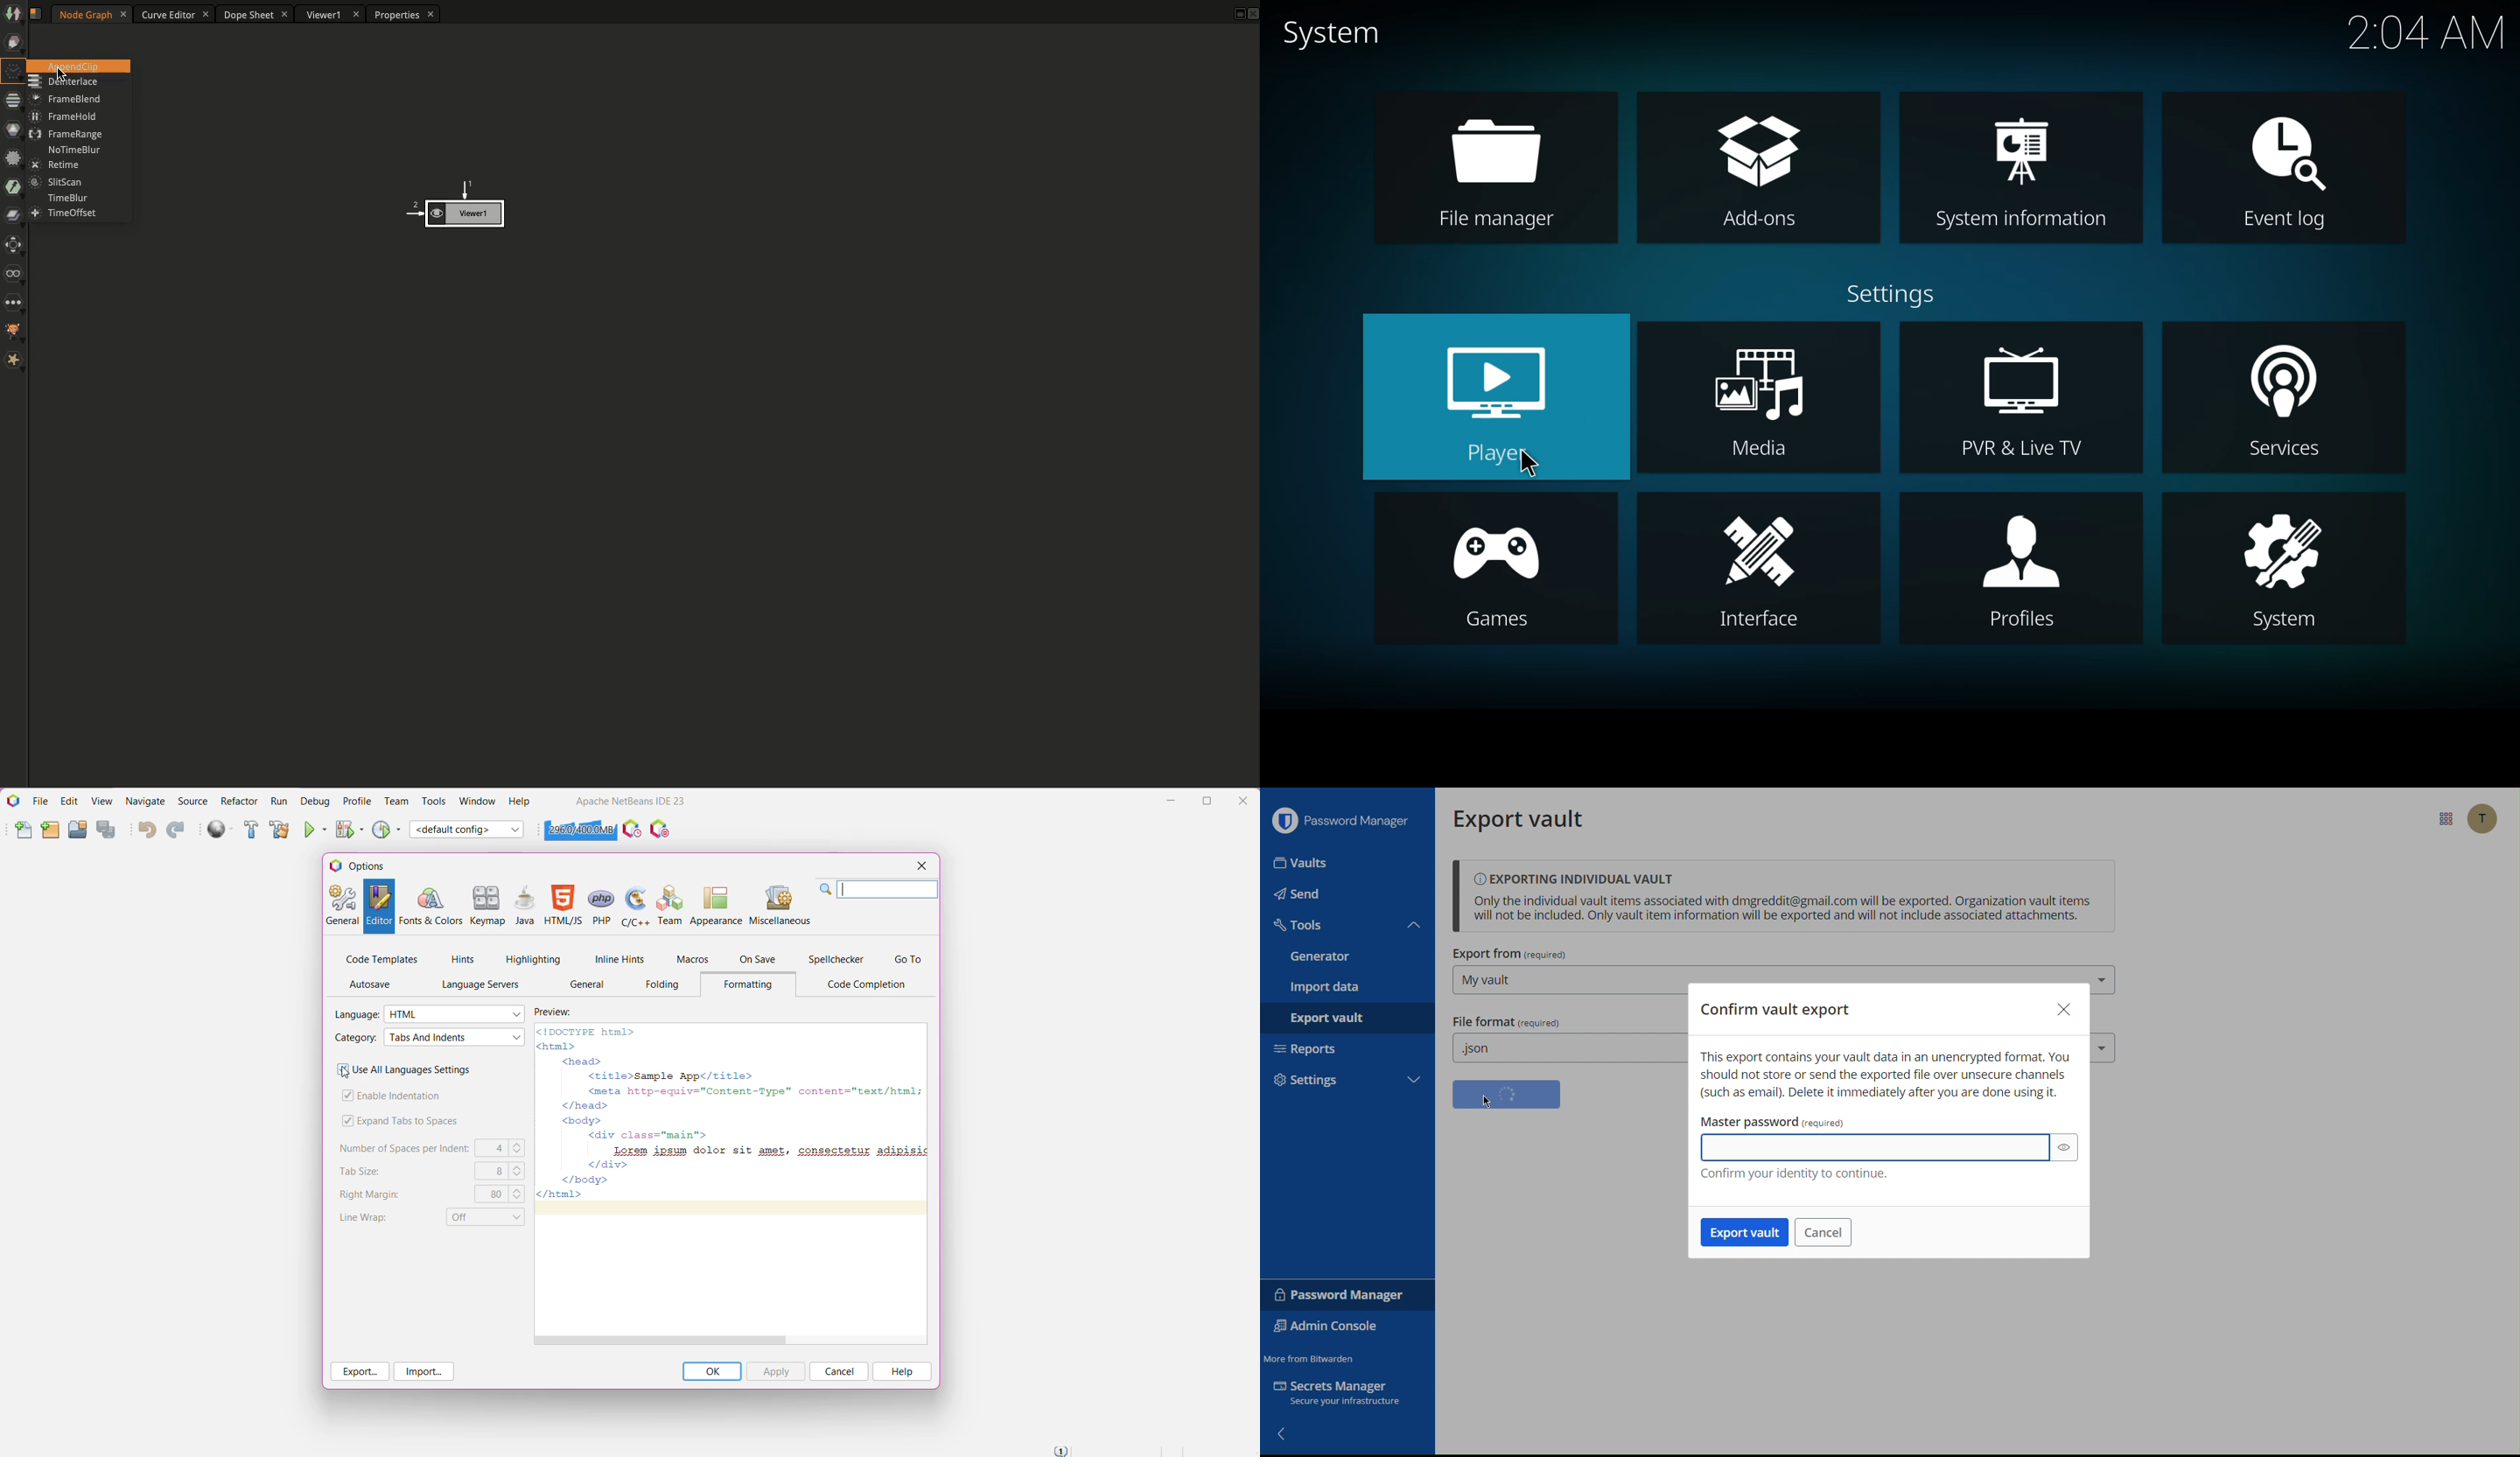 The image size is (2520, 1484). What do you see at coordinates (1311, 1356) in the screenshot?
I see `Move from Bitwarden` at bounding box center [1311, 1356].